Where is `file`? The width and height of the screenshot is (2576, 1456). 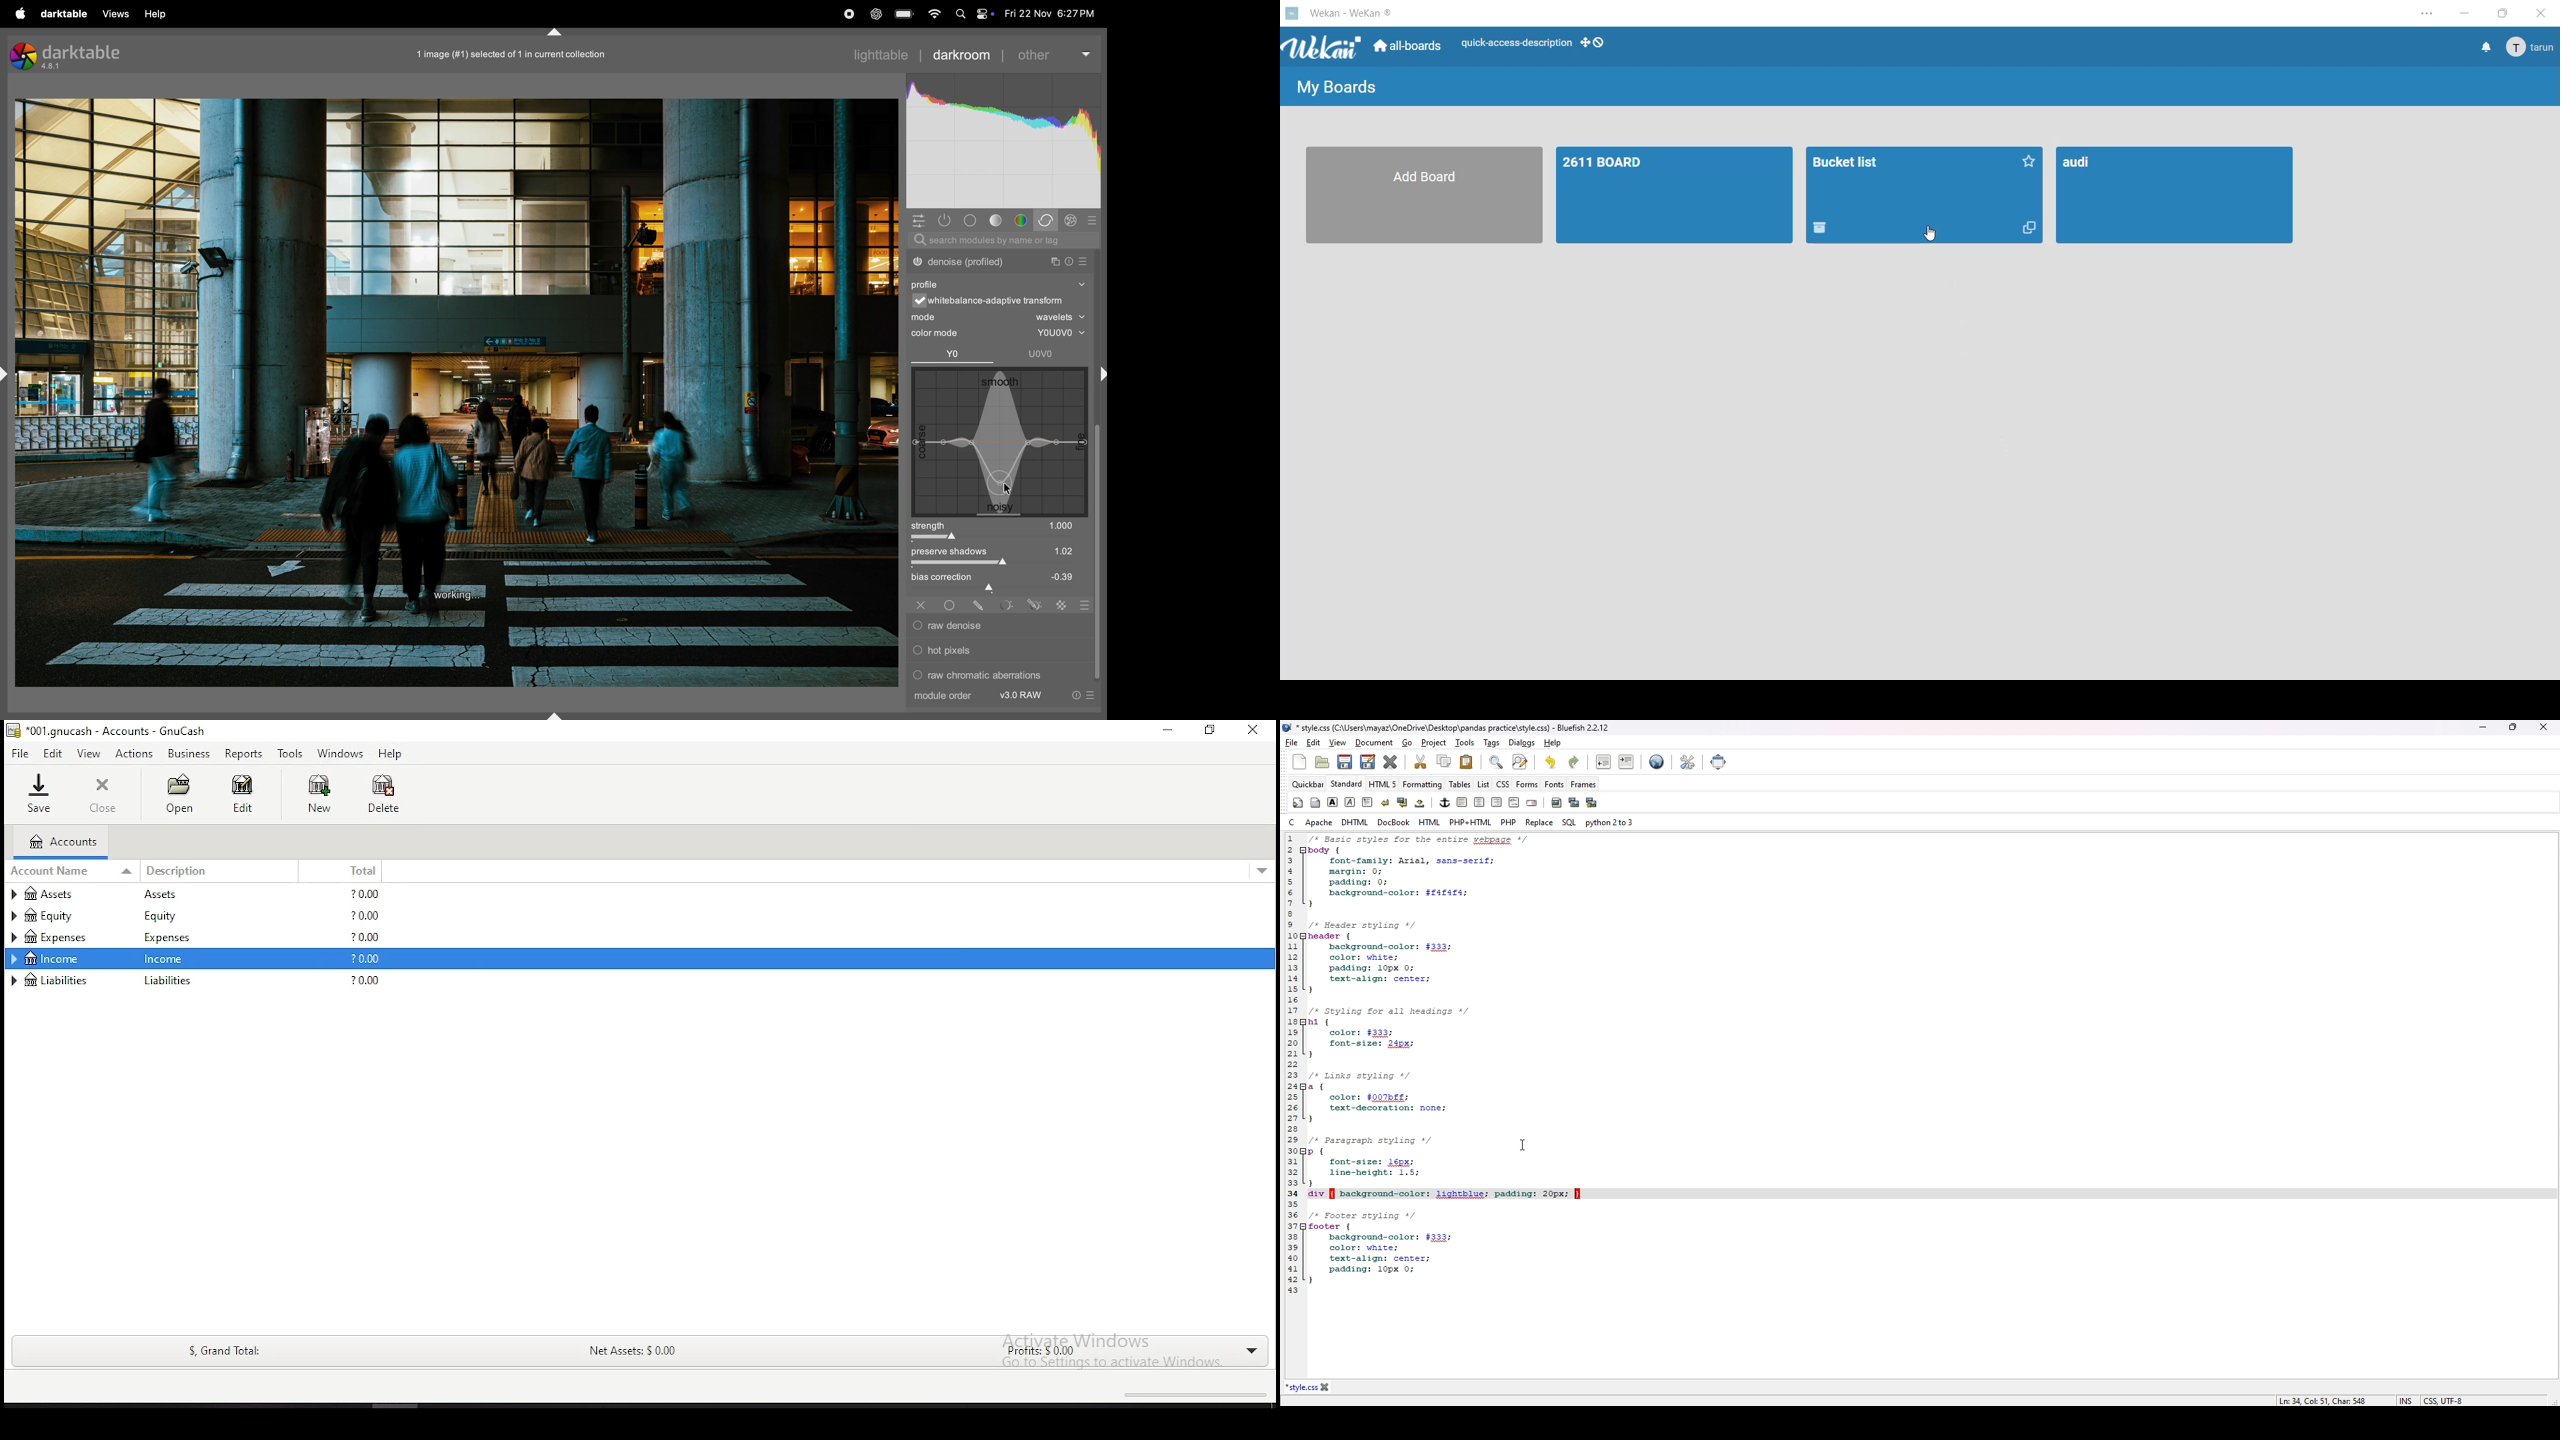
file is located at coordinates (19, 754).